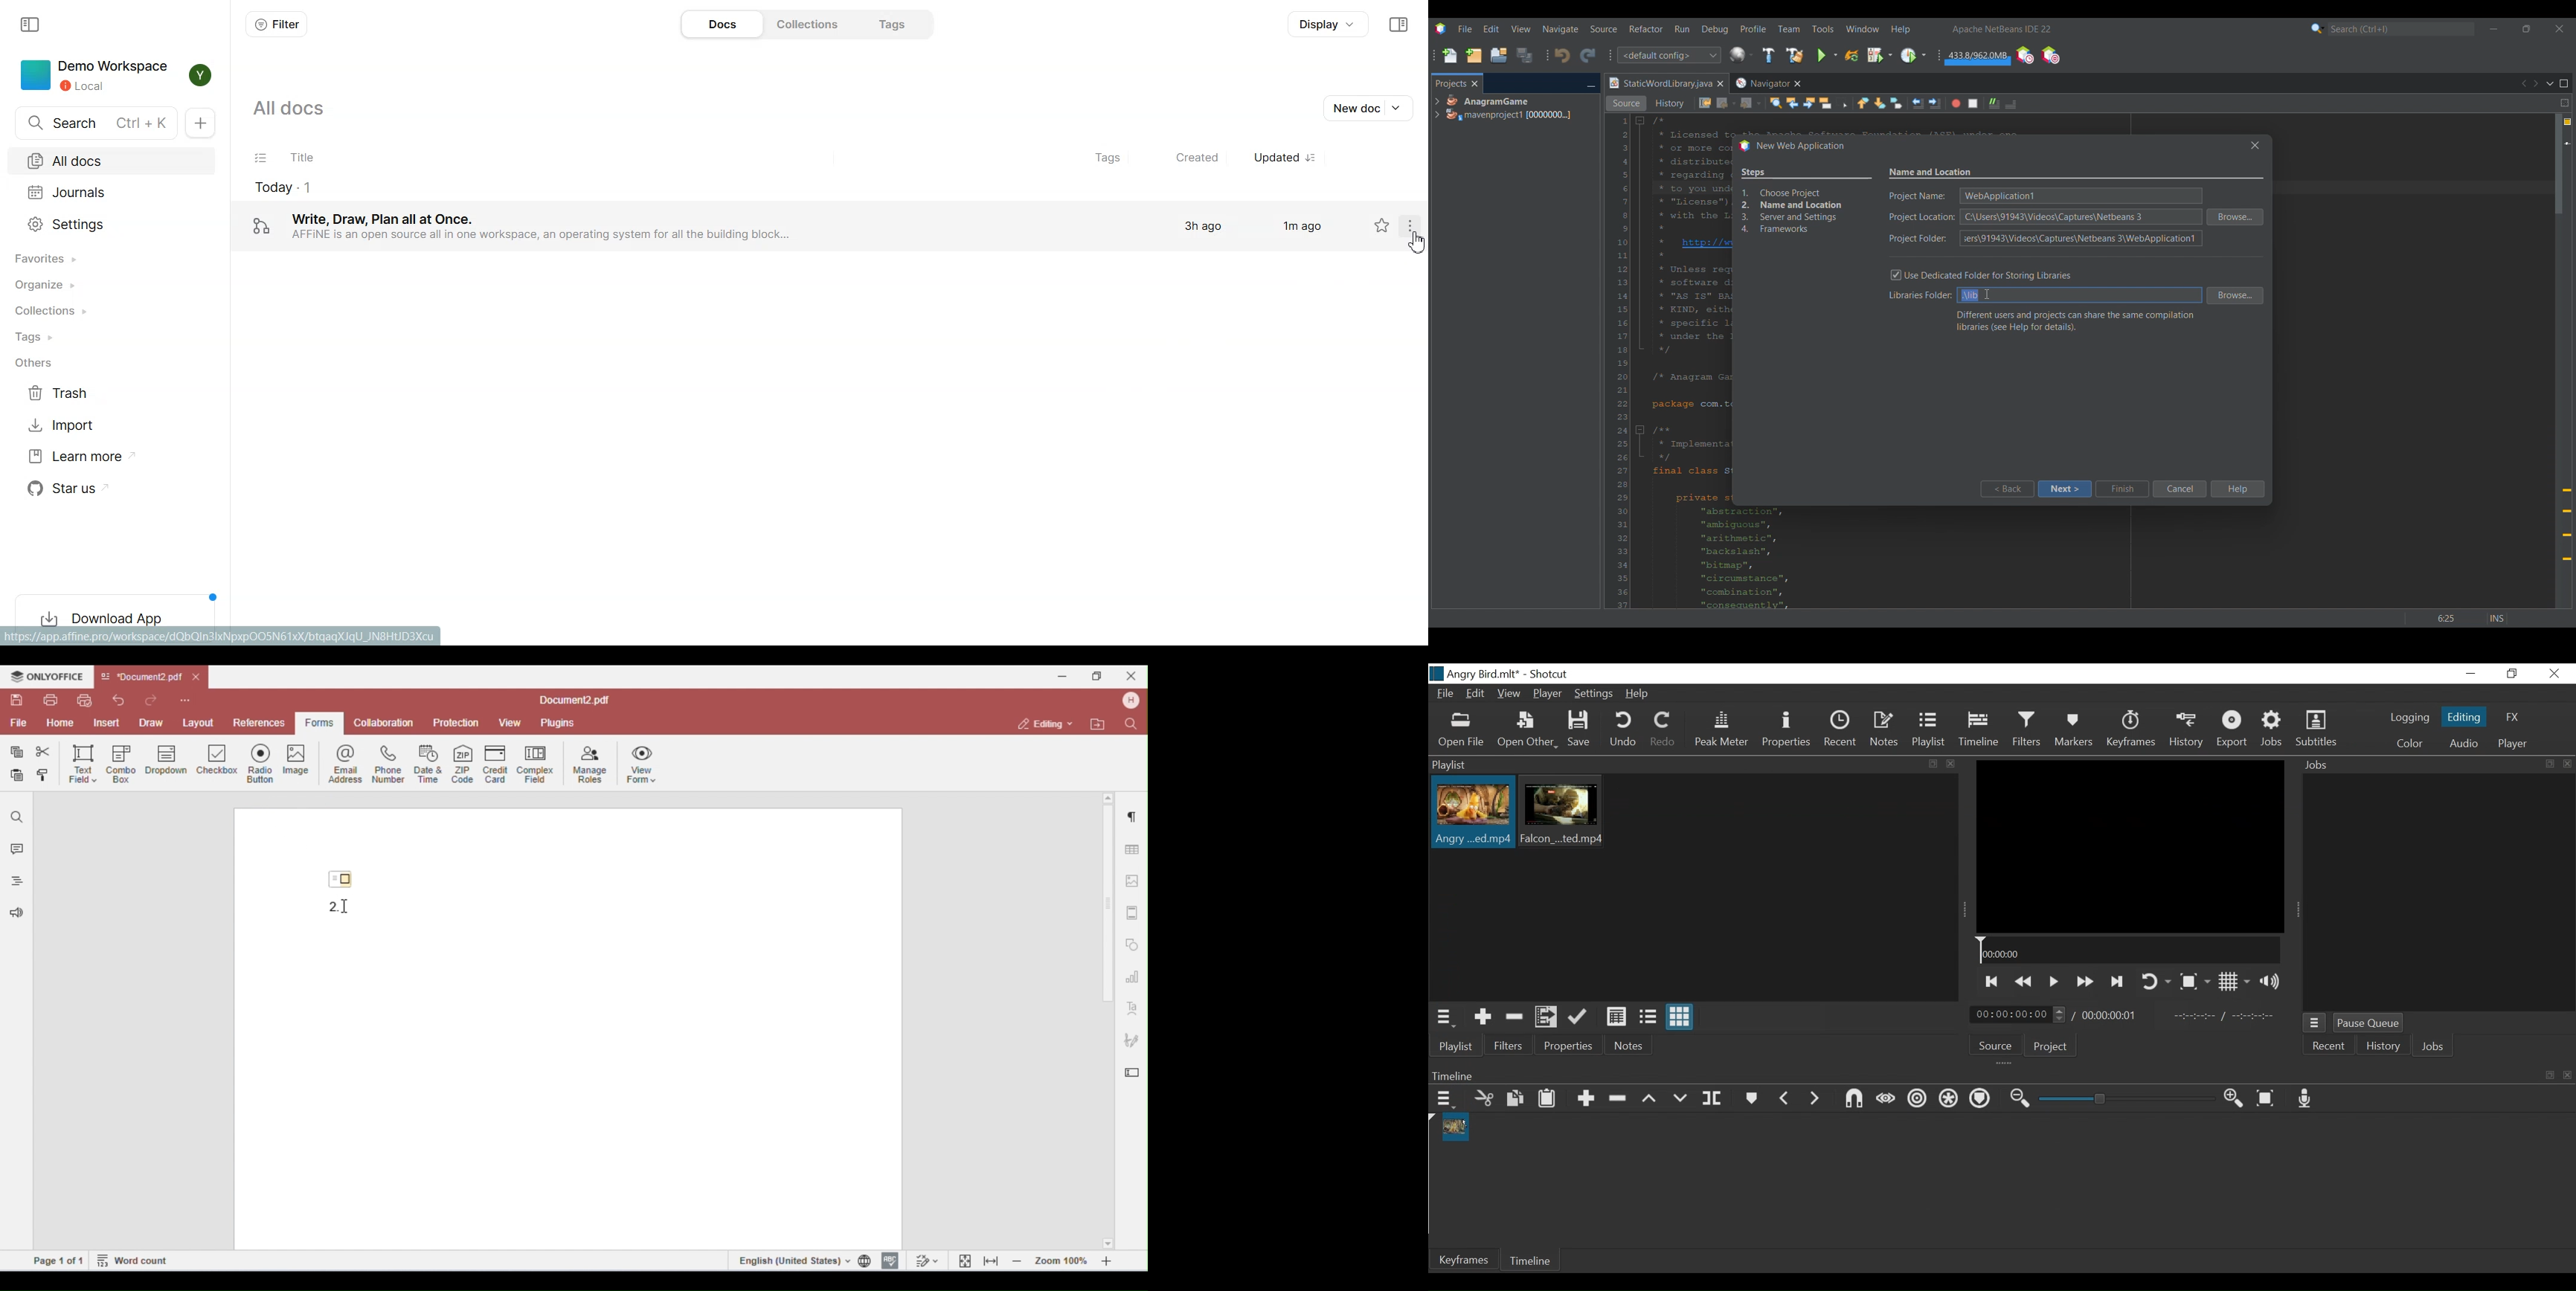  What do you see at coordinates (2559, 29) in the screenshot?
I see `Close interface` at bounding box center [2559, 29].